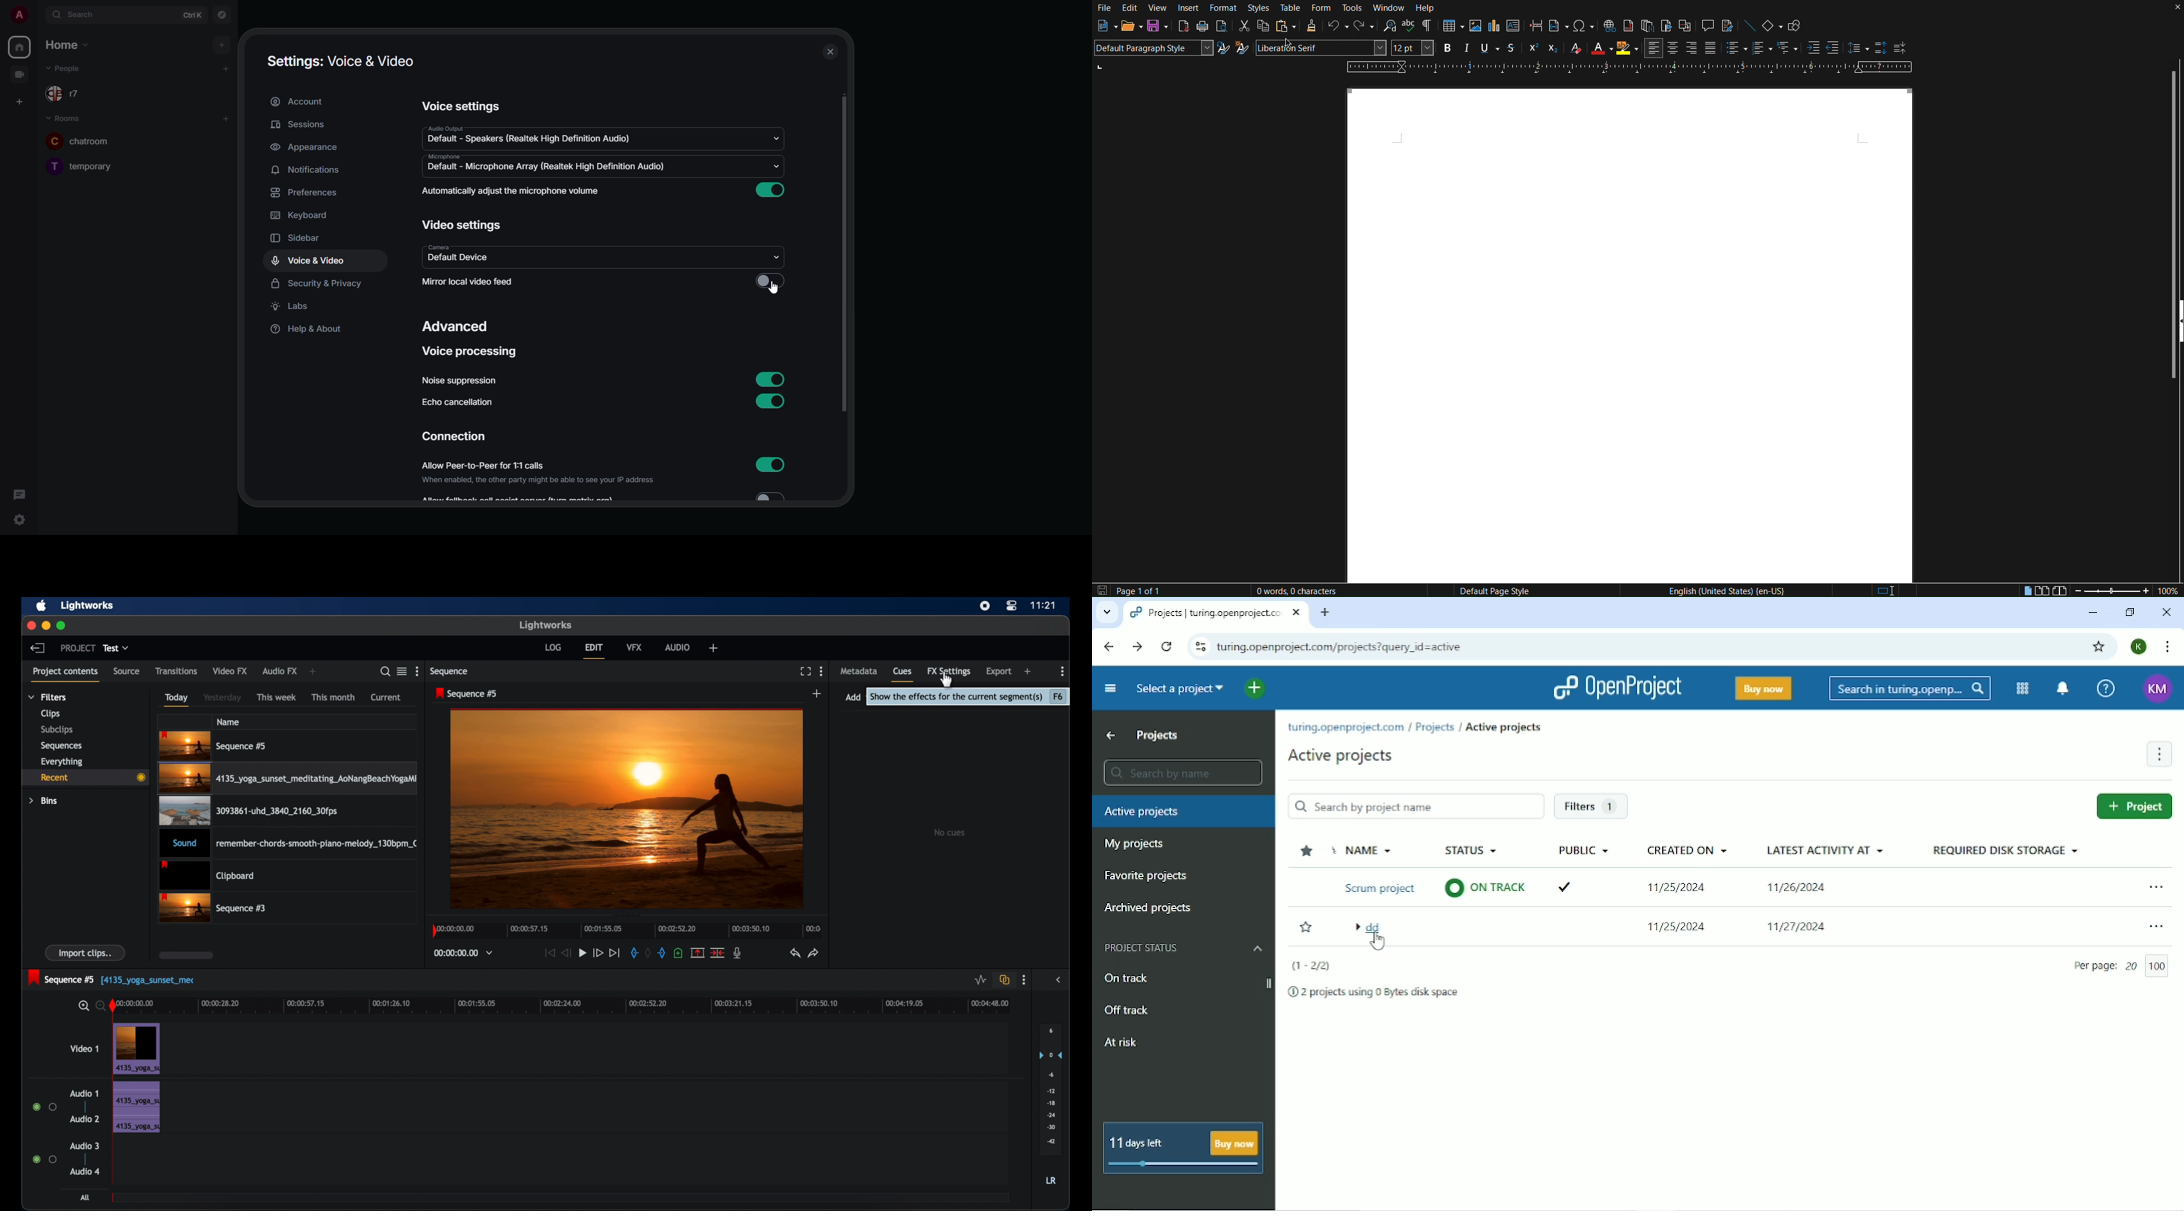  What do you see at coordinates (830, 53) in the screenshot?
I see `close` at bounding box center [830, 53].